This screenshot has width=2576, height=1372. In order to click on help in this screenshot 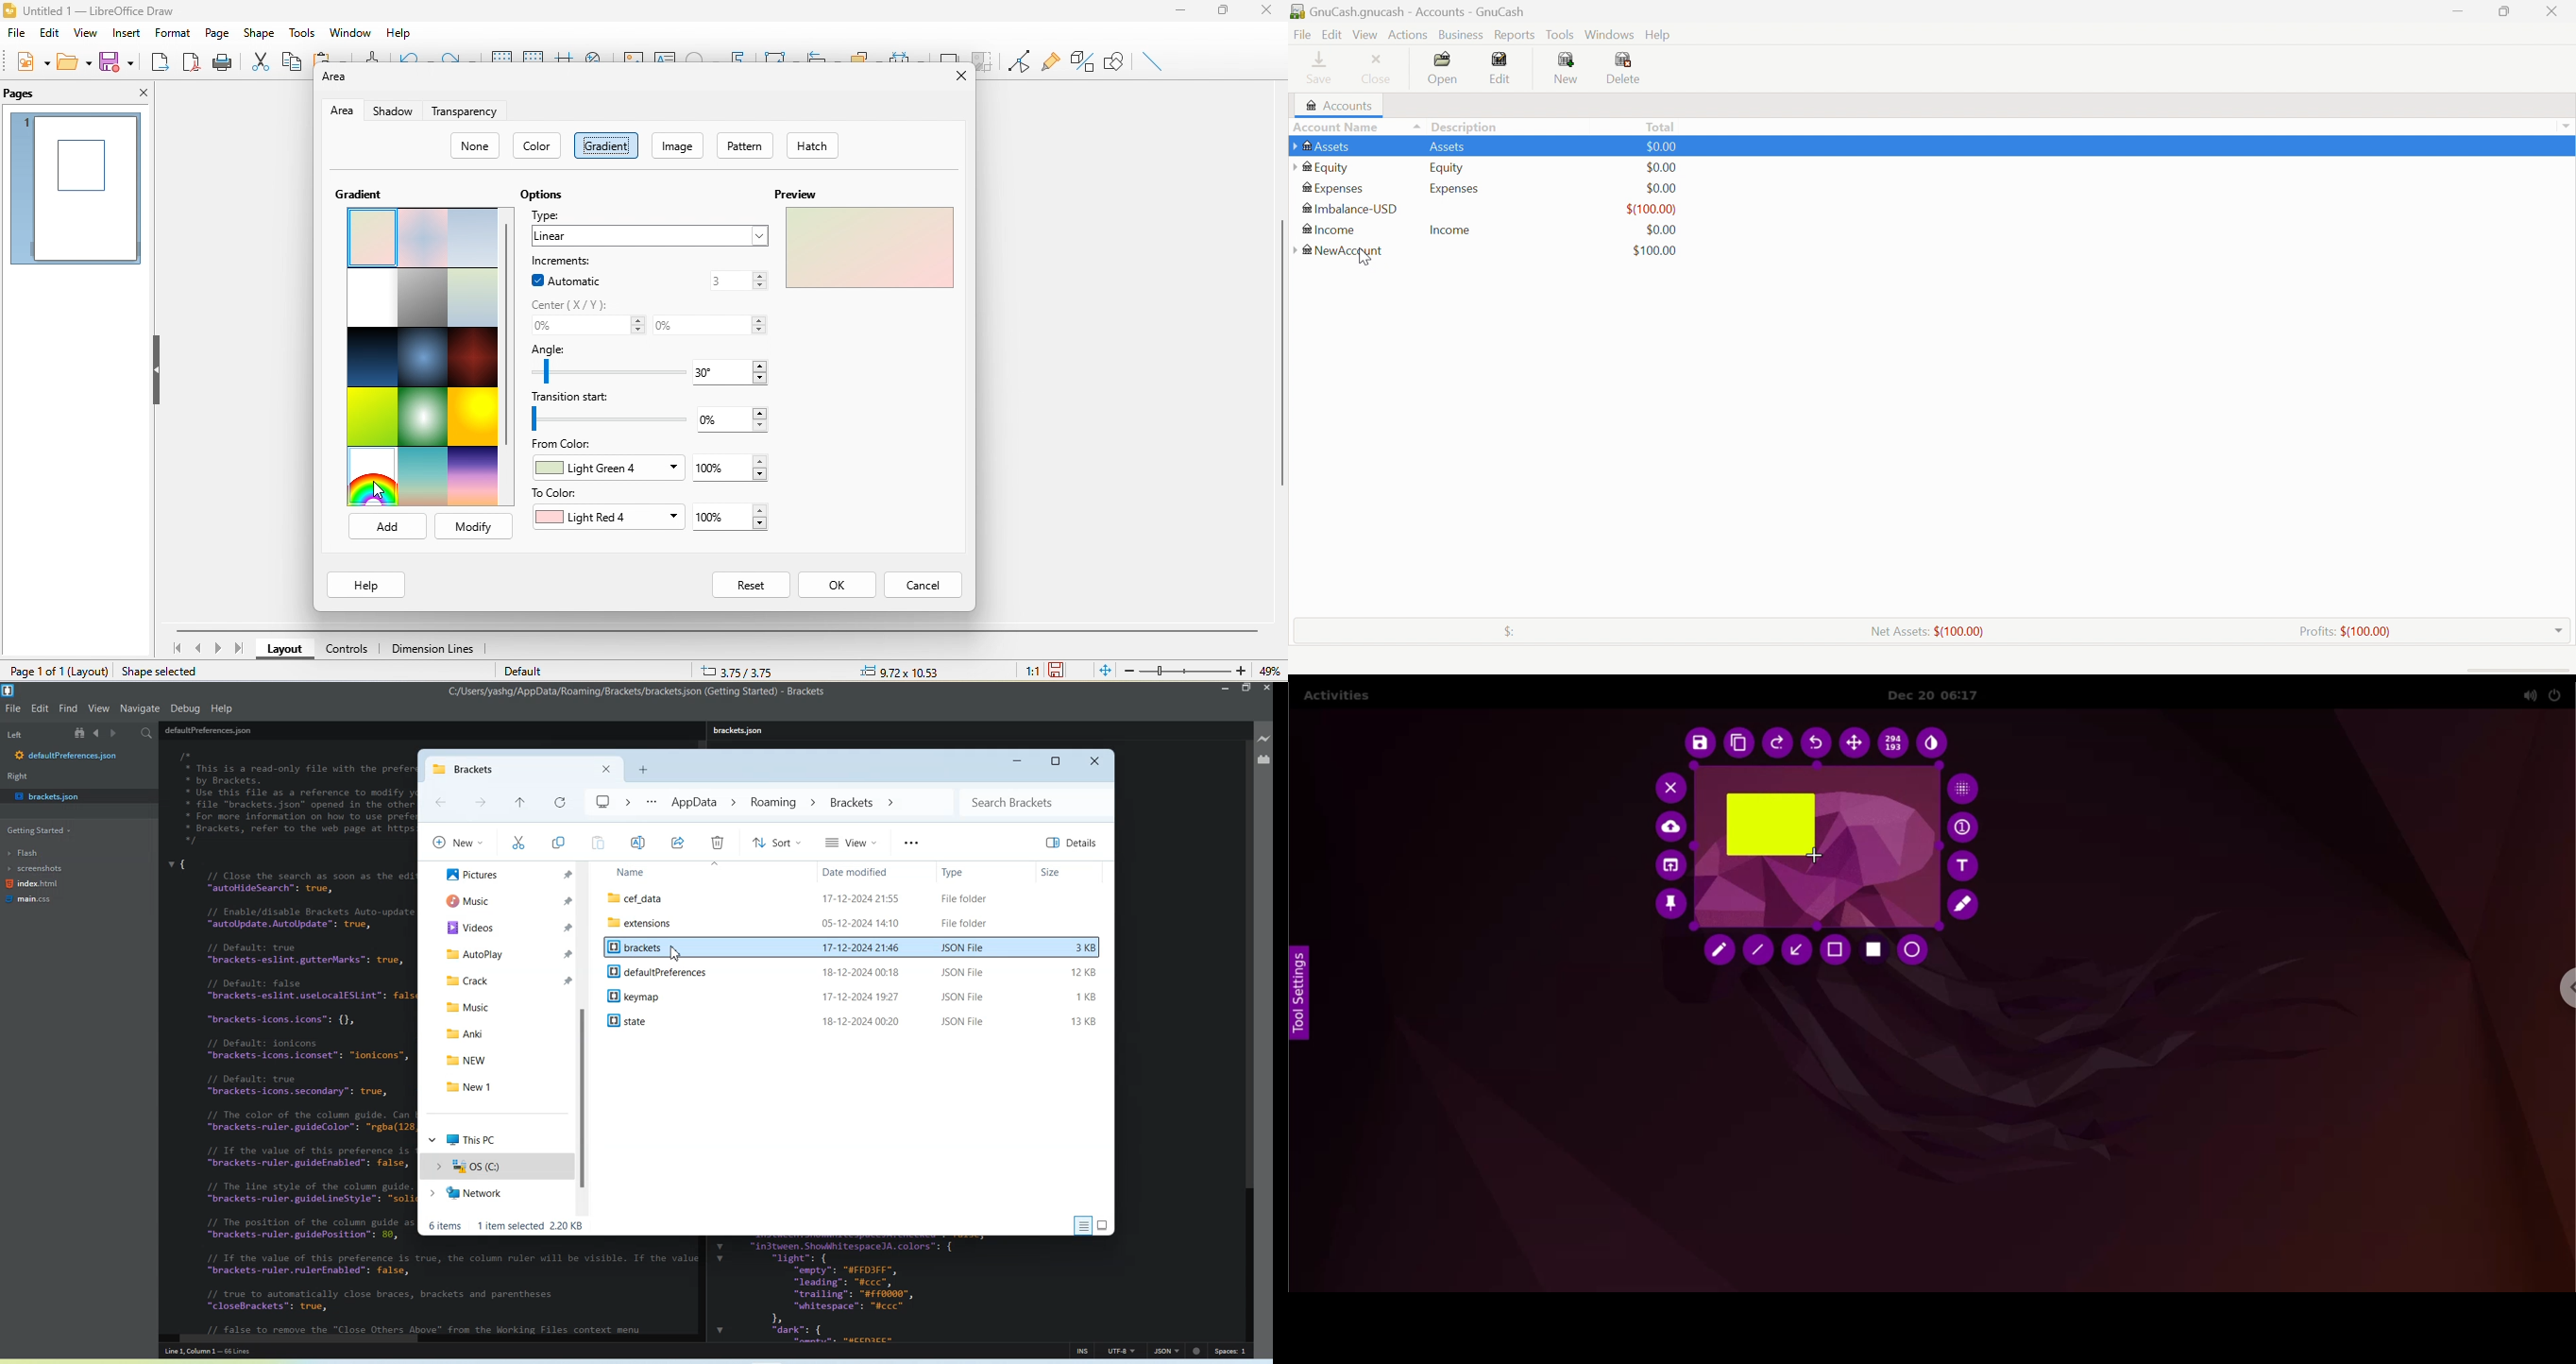, I will do `click(364, 586)`.